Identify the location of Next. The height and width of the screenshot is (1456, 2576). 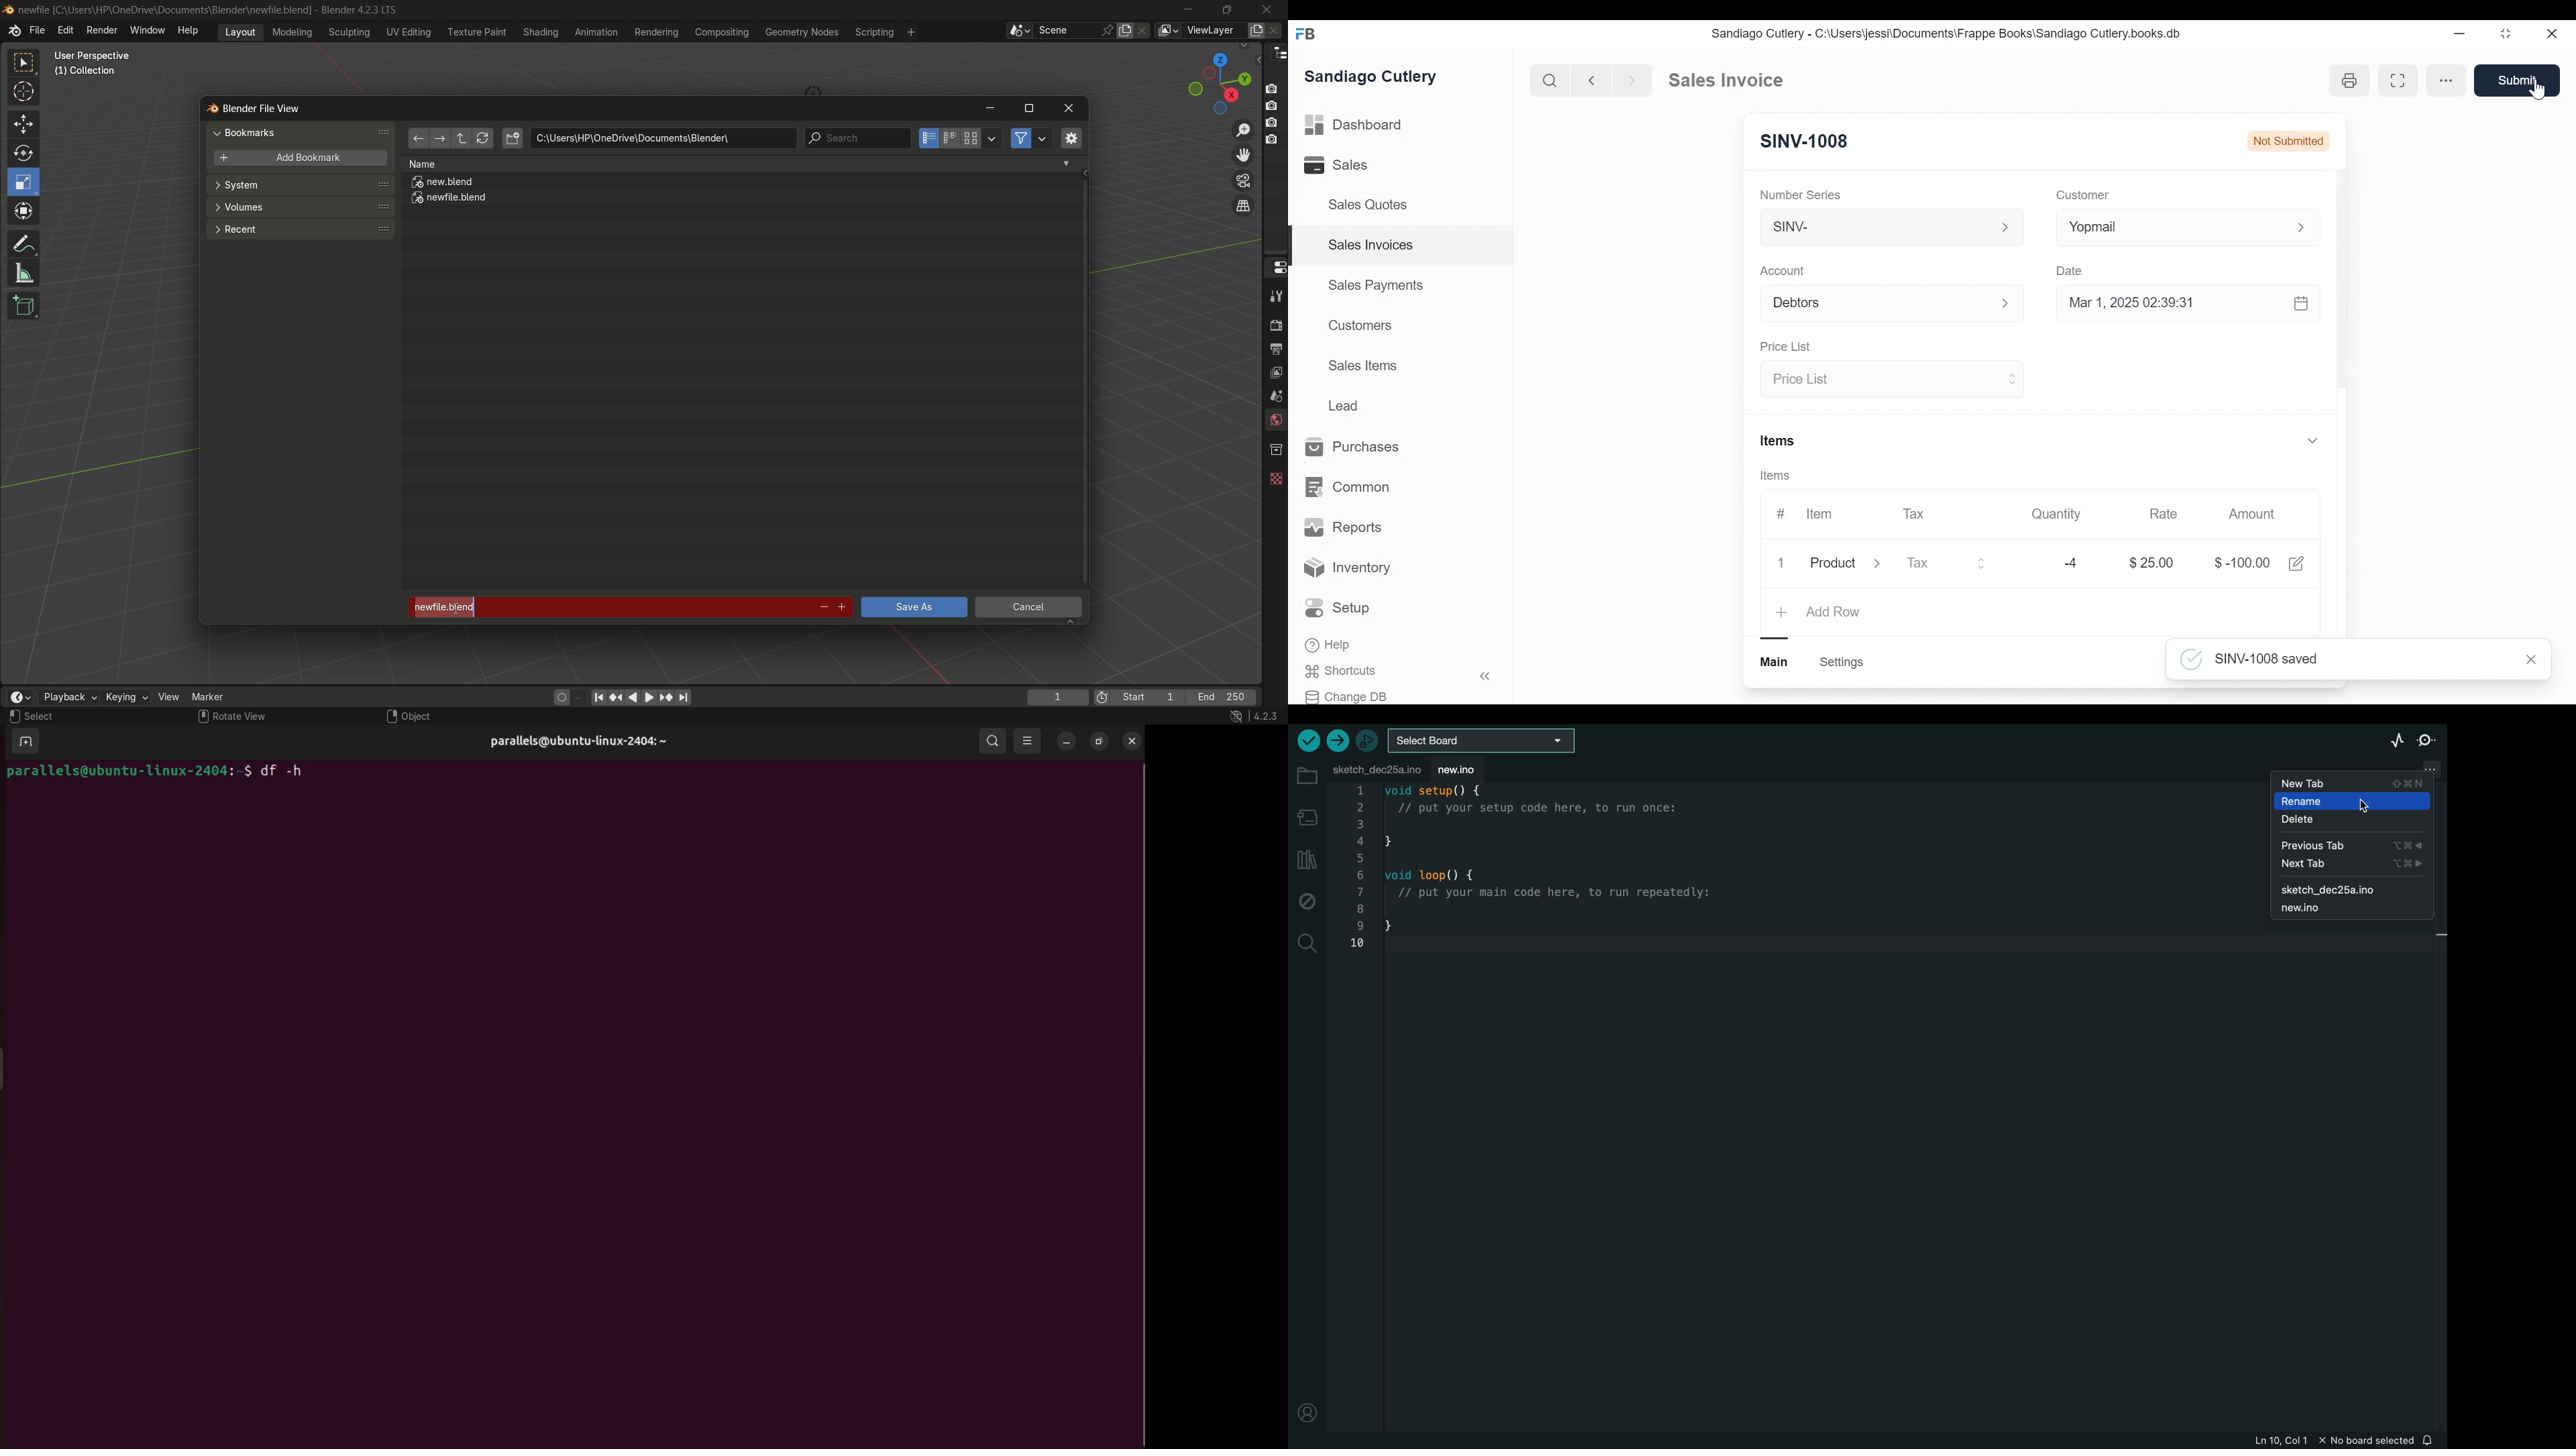
(1633, 80).